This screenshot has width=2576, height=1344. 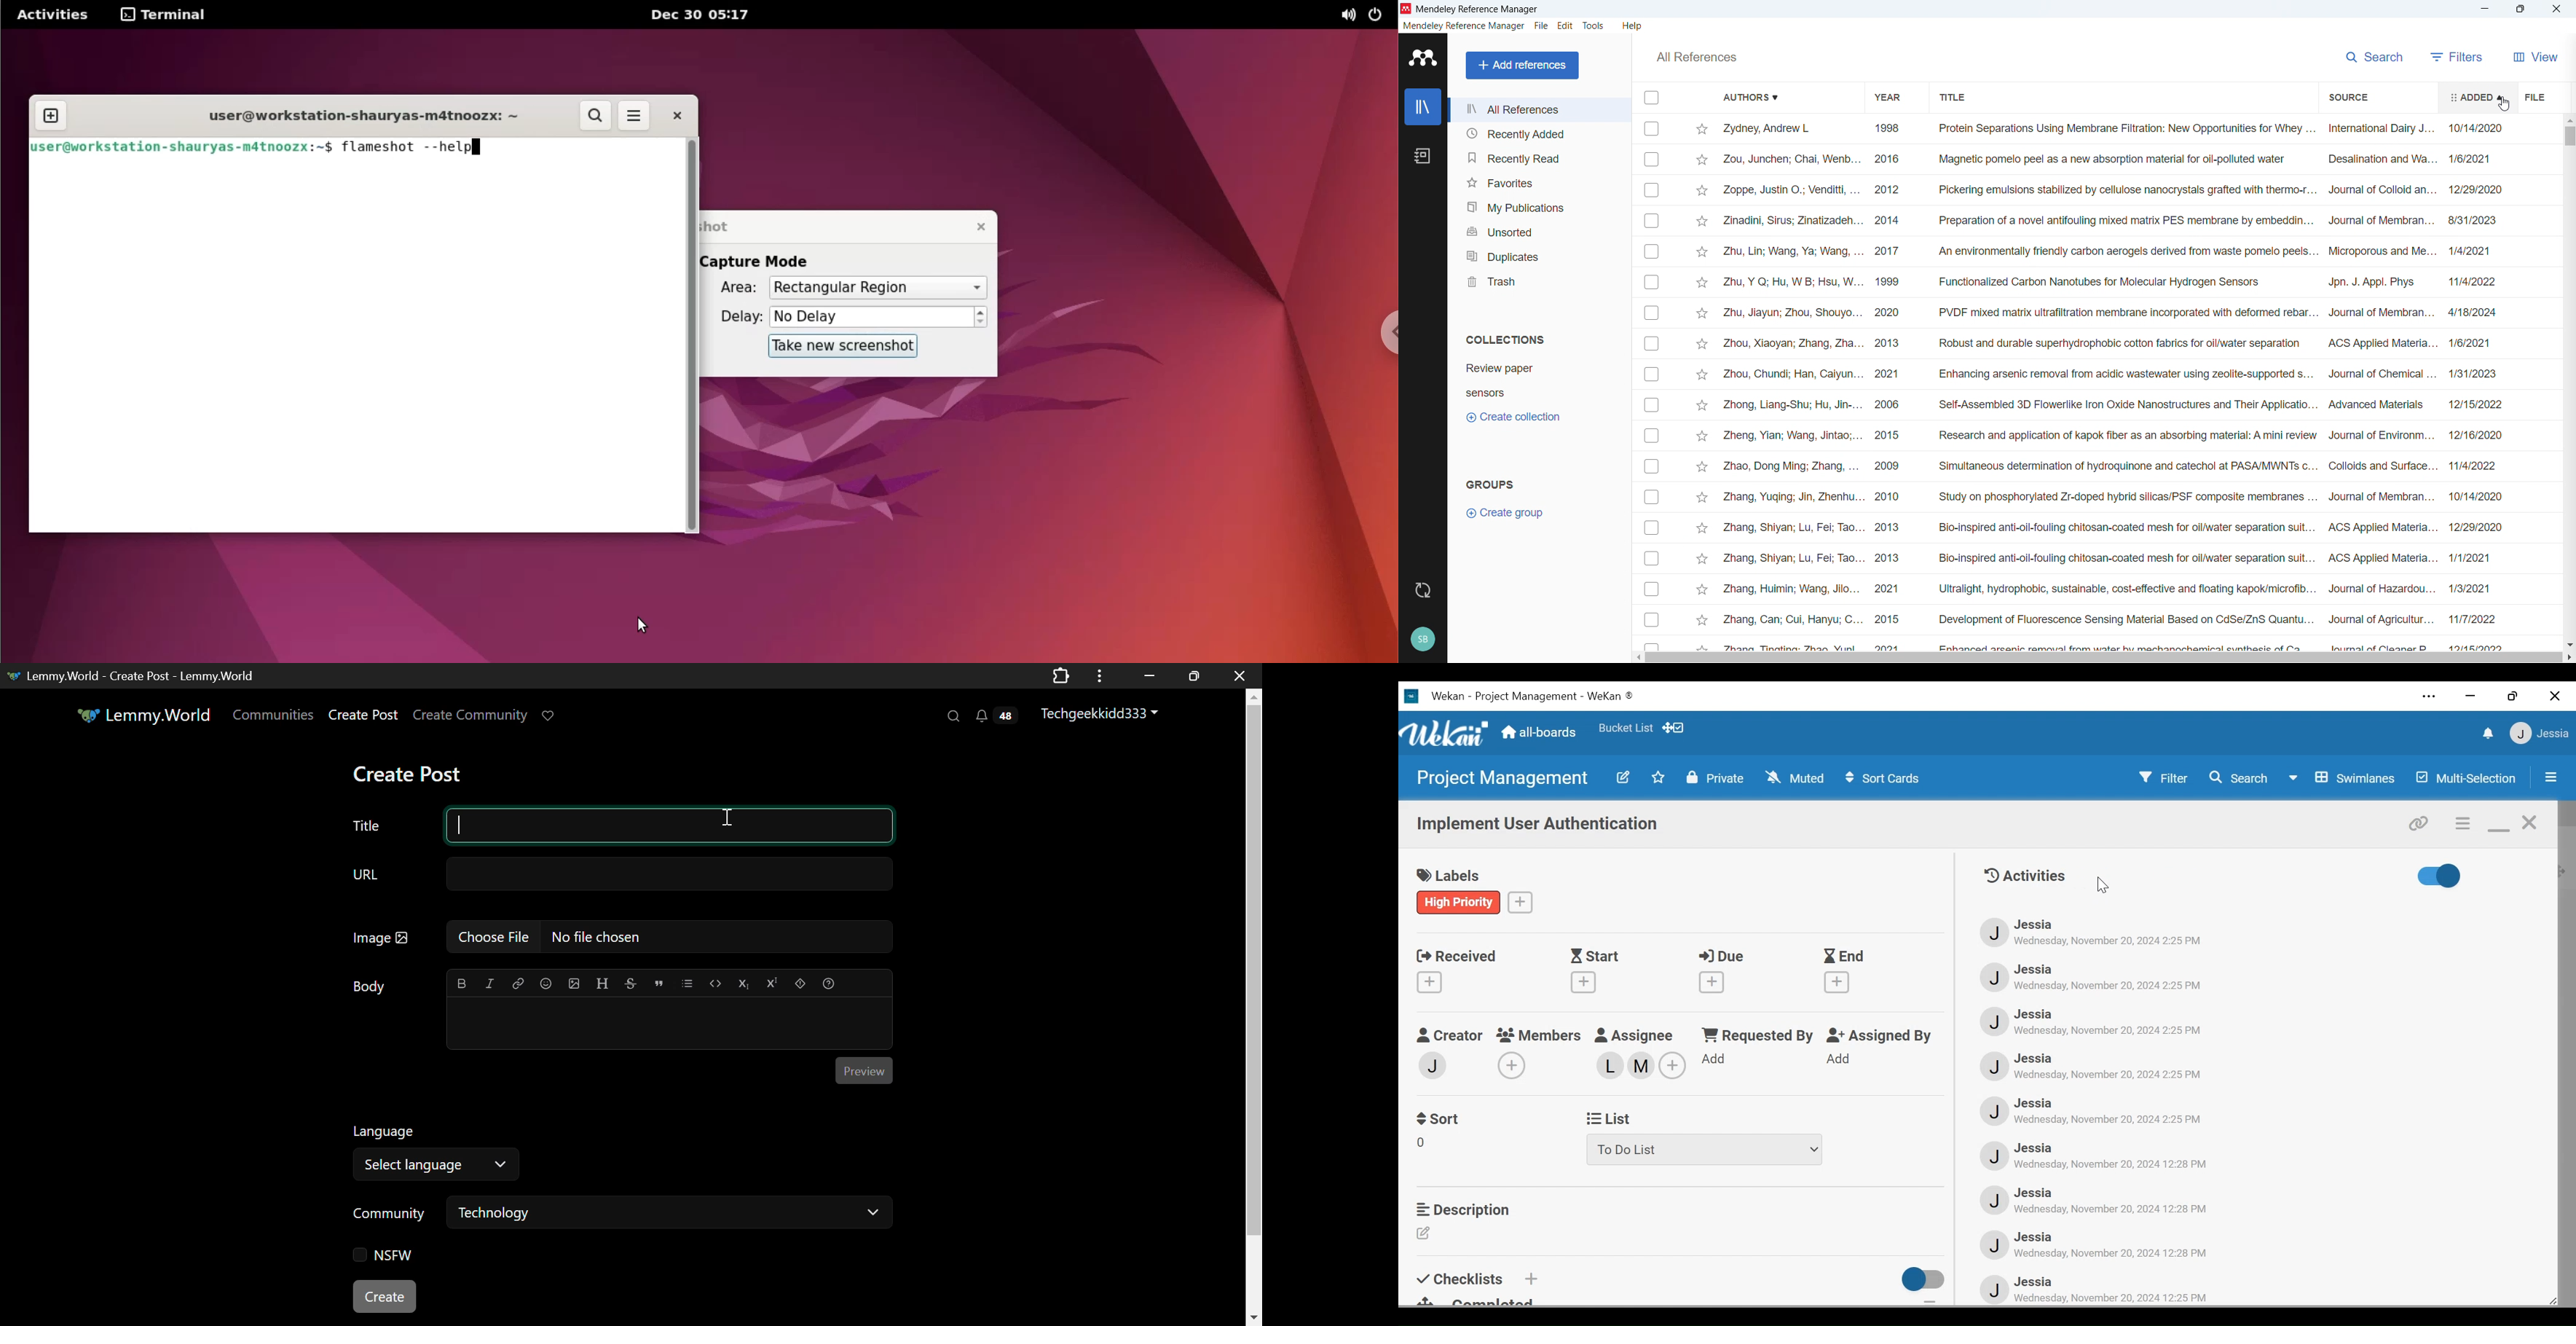 What do you see at coordinates (1513, 1065) in the screenshot?
I see `Add` at bounding box center [1513, 1065].